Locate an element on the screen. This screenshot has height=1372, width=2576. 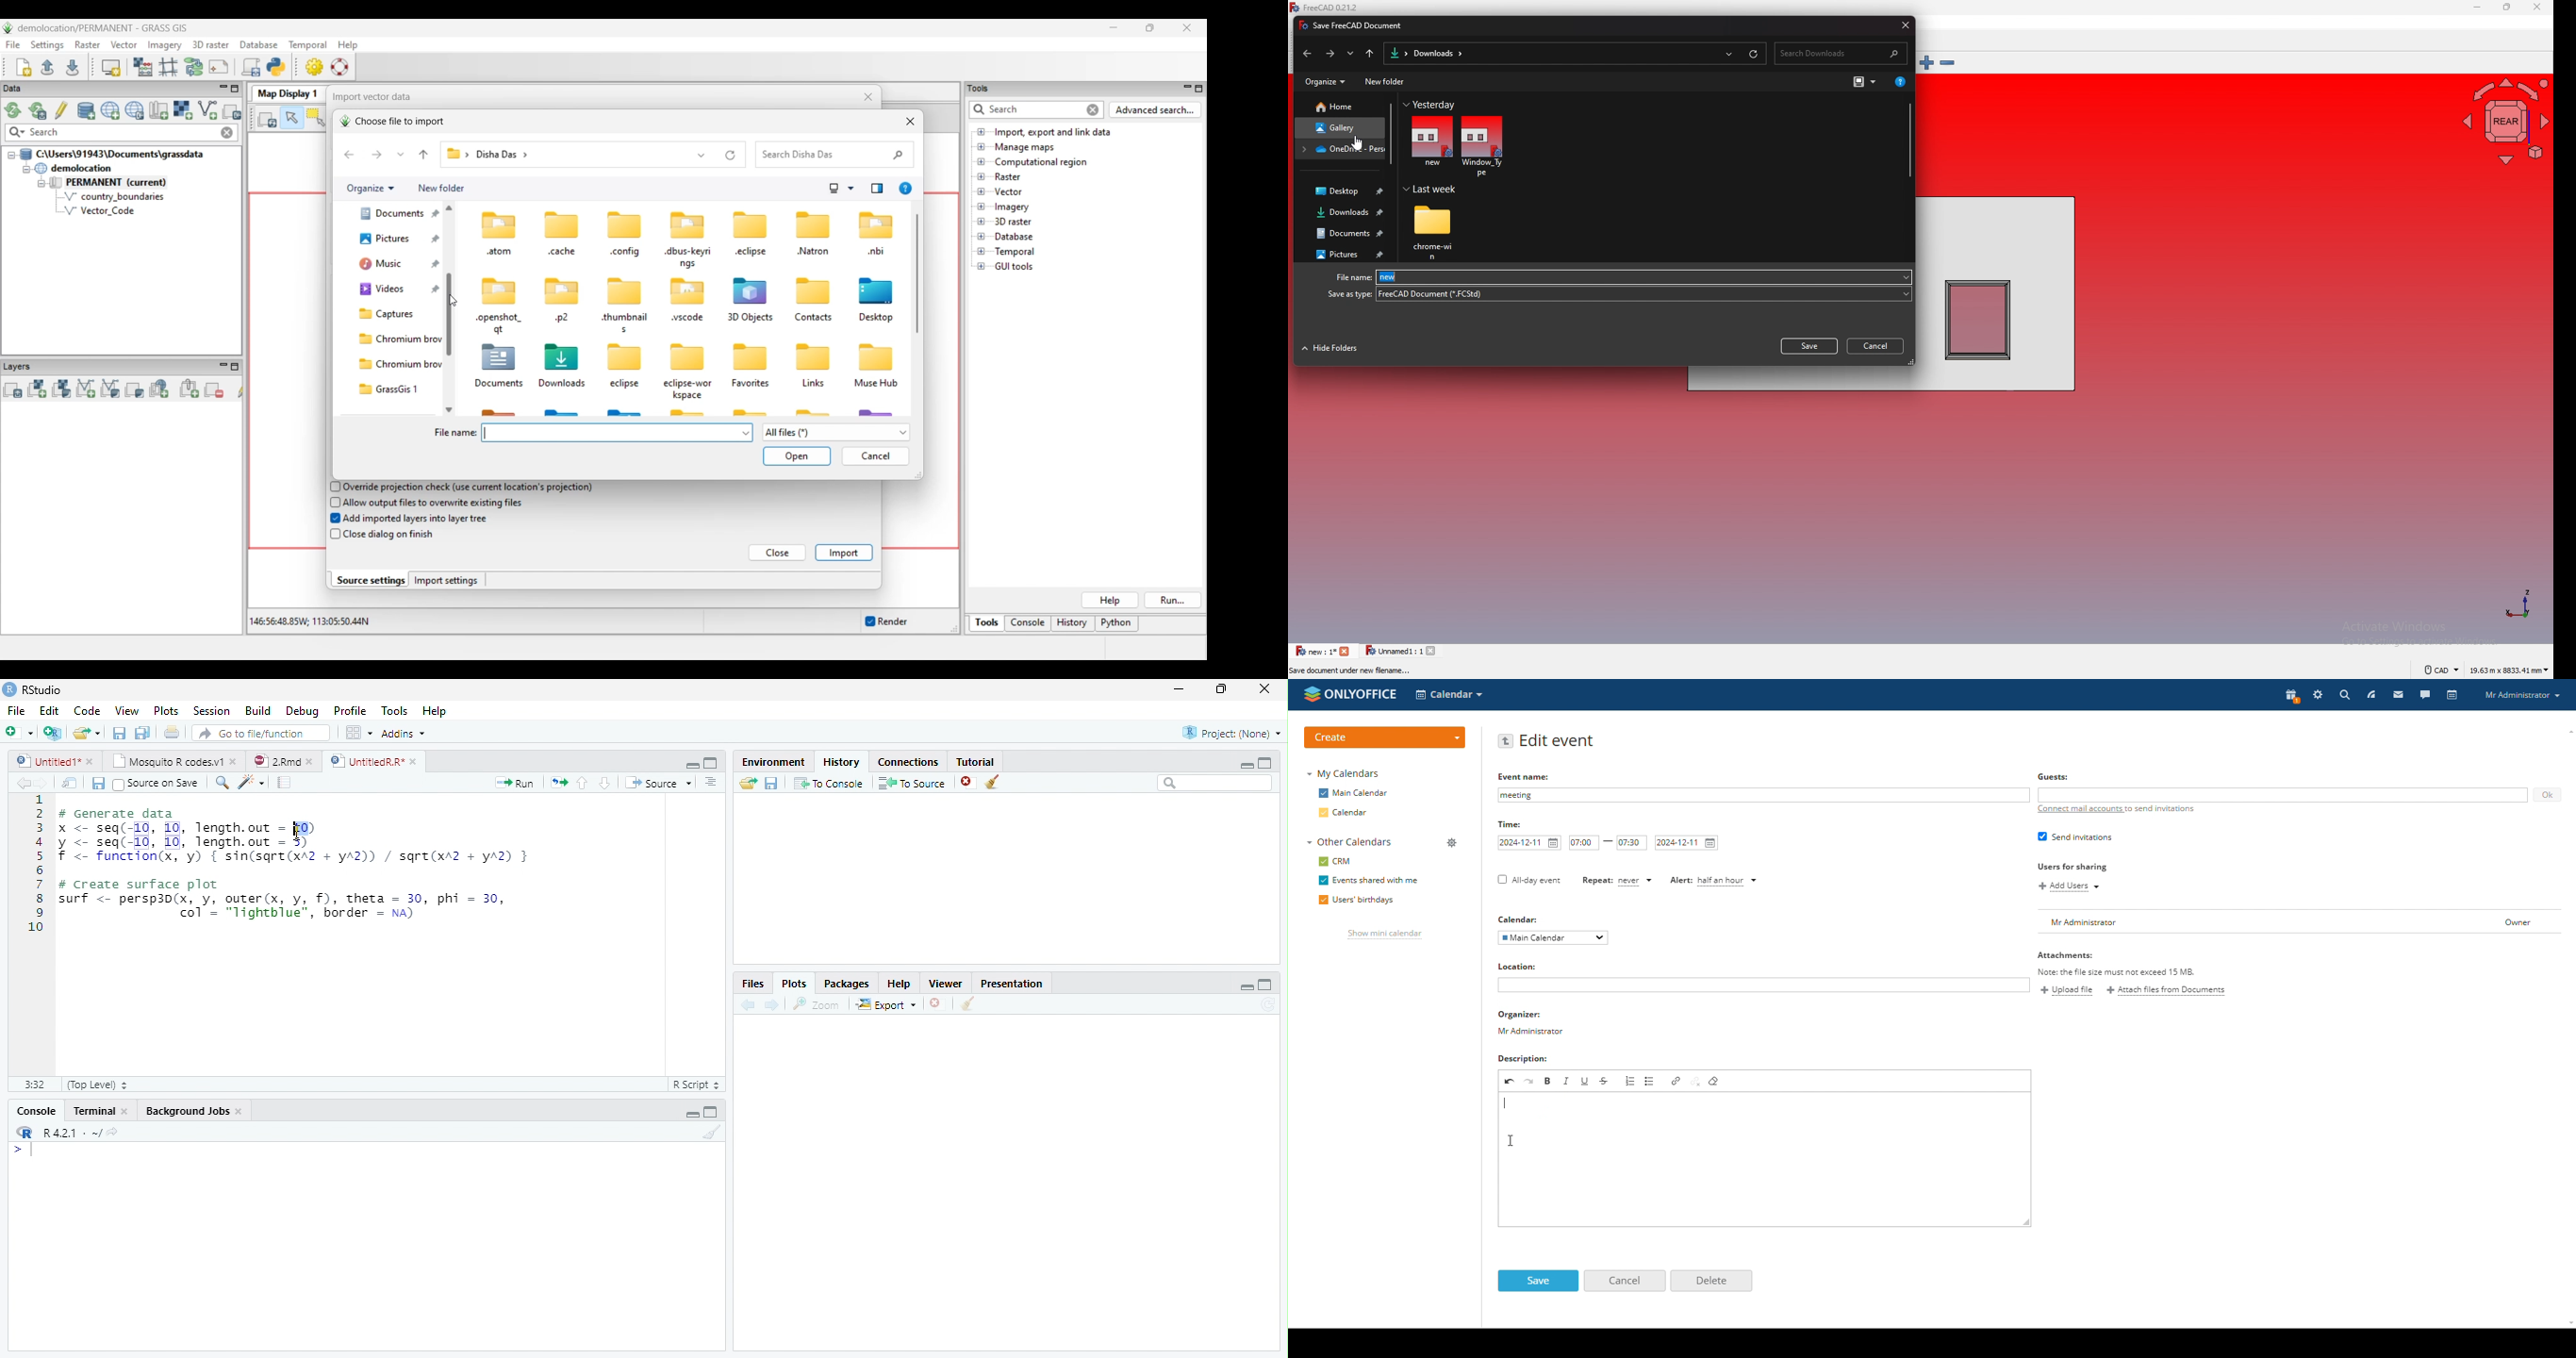
desktop is located at coordinates (1343, 192).